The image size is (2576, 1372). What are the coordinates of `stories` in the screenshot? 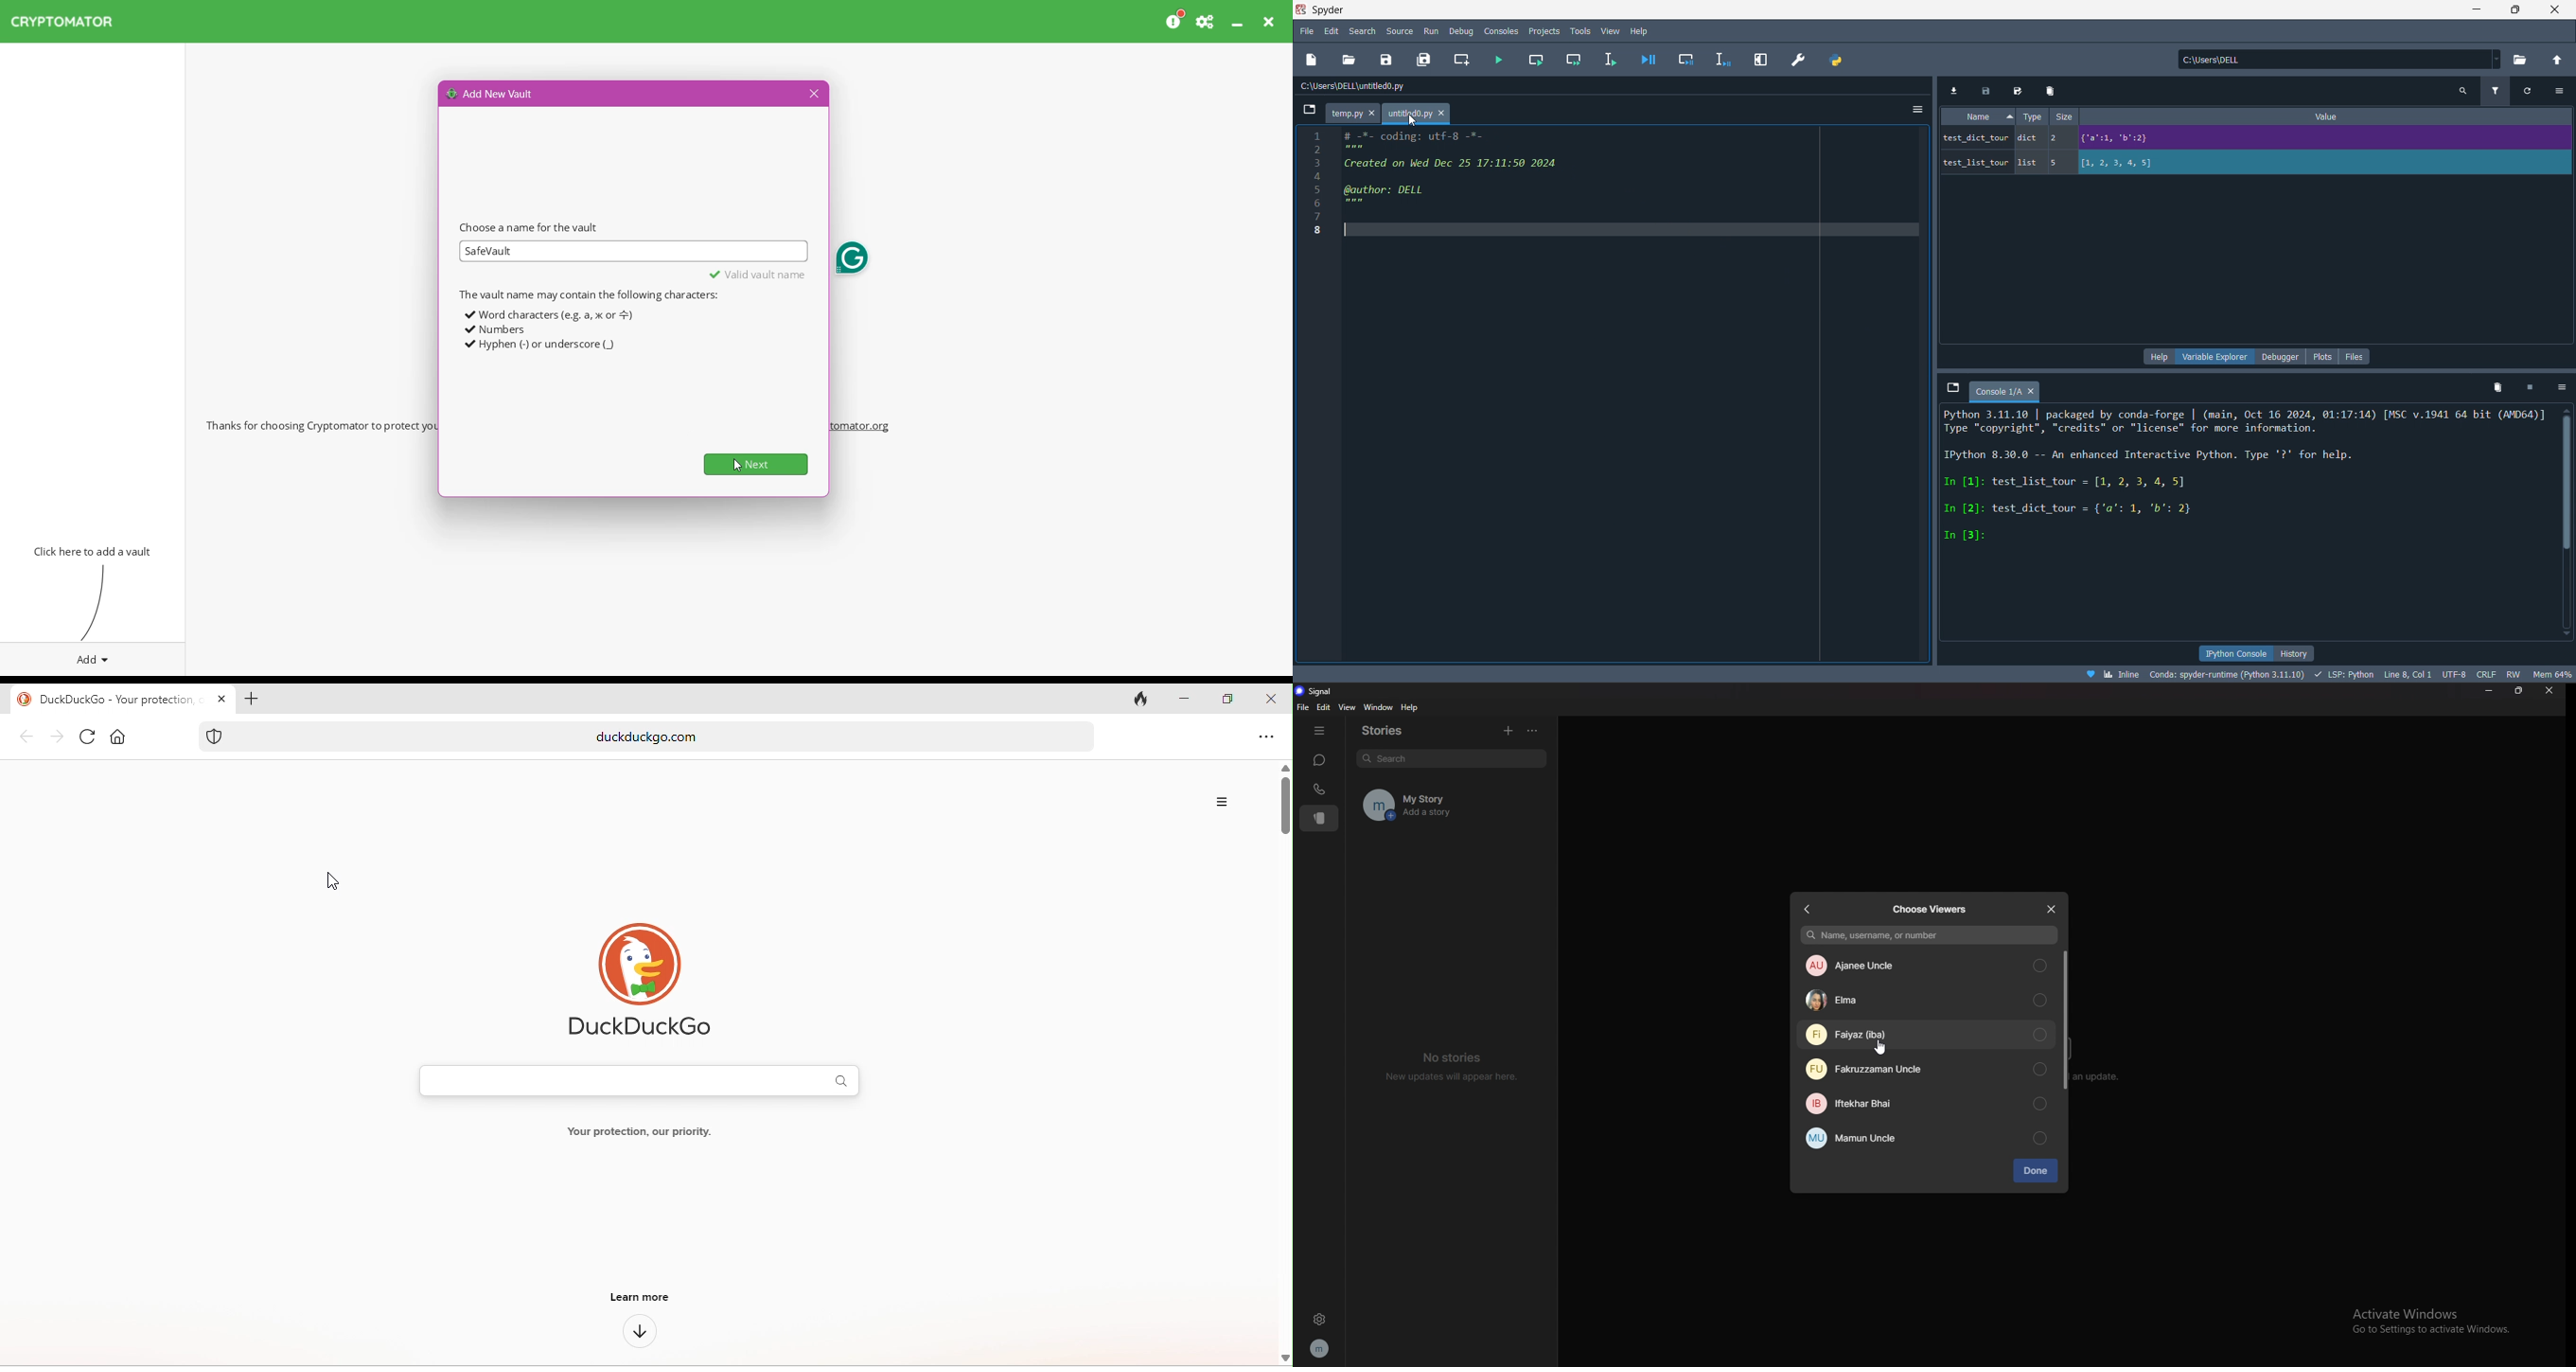 It's located at (1319, 819).